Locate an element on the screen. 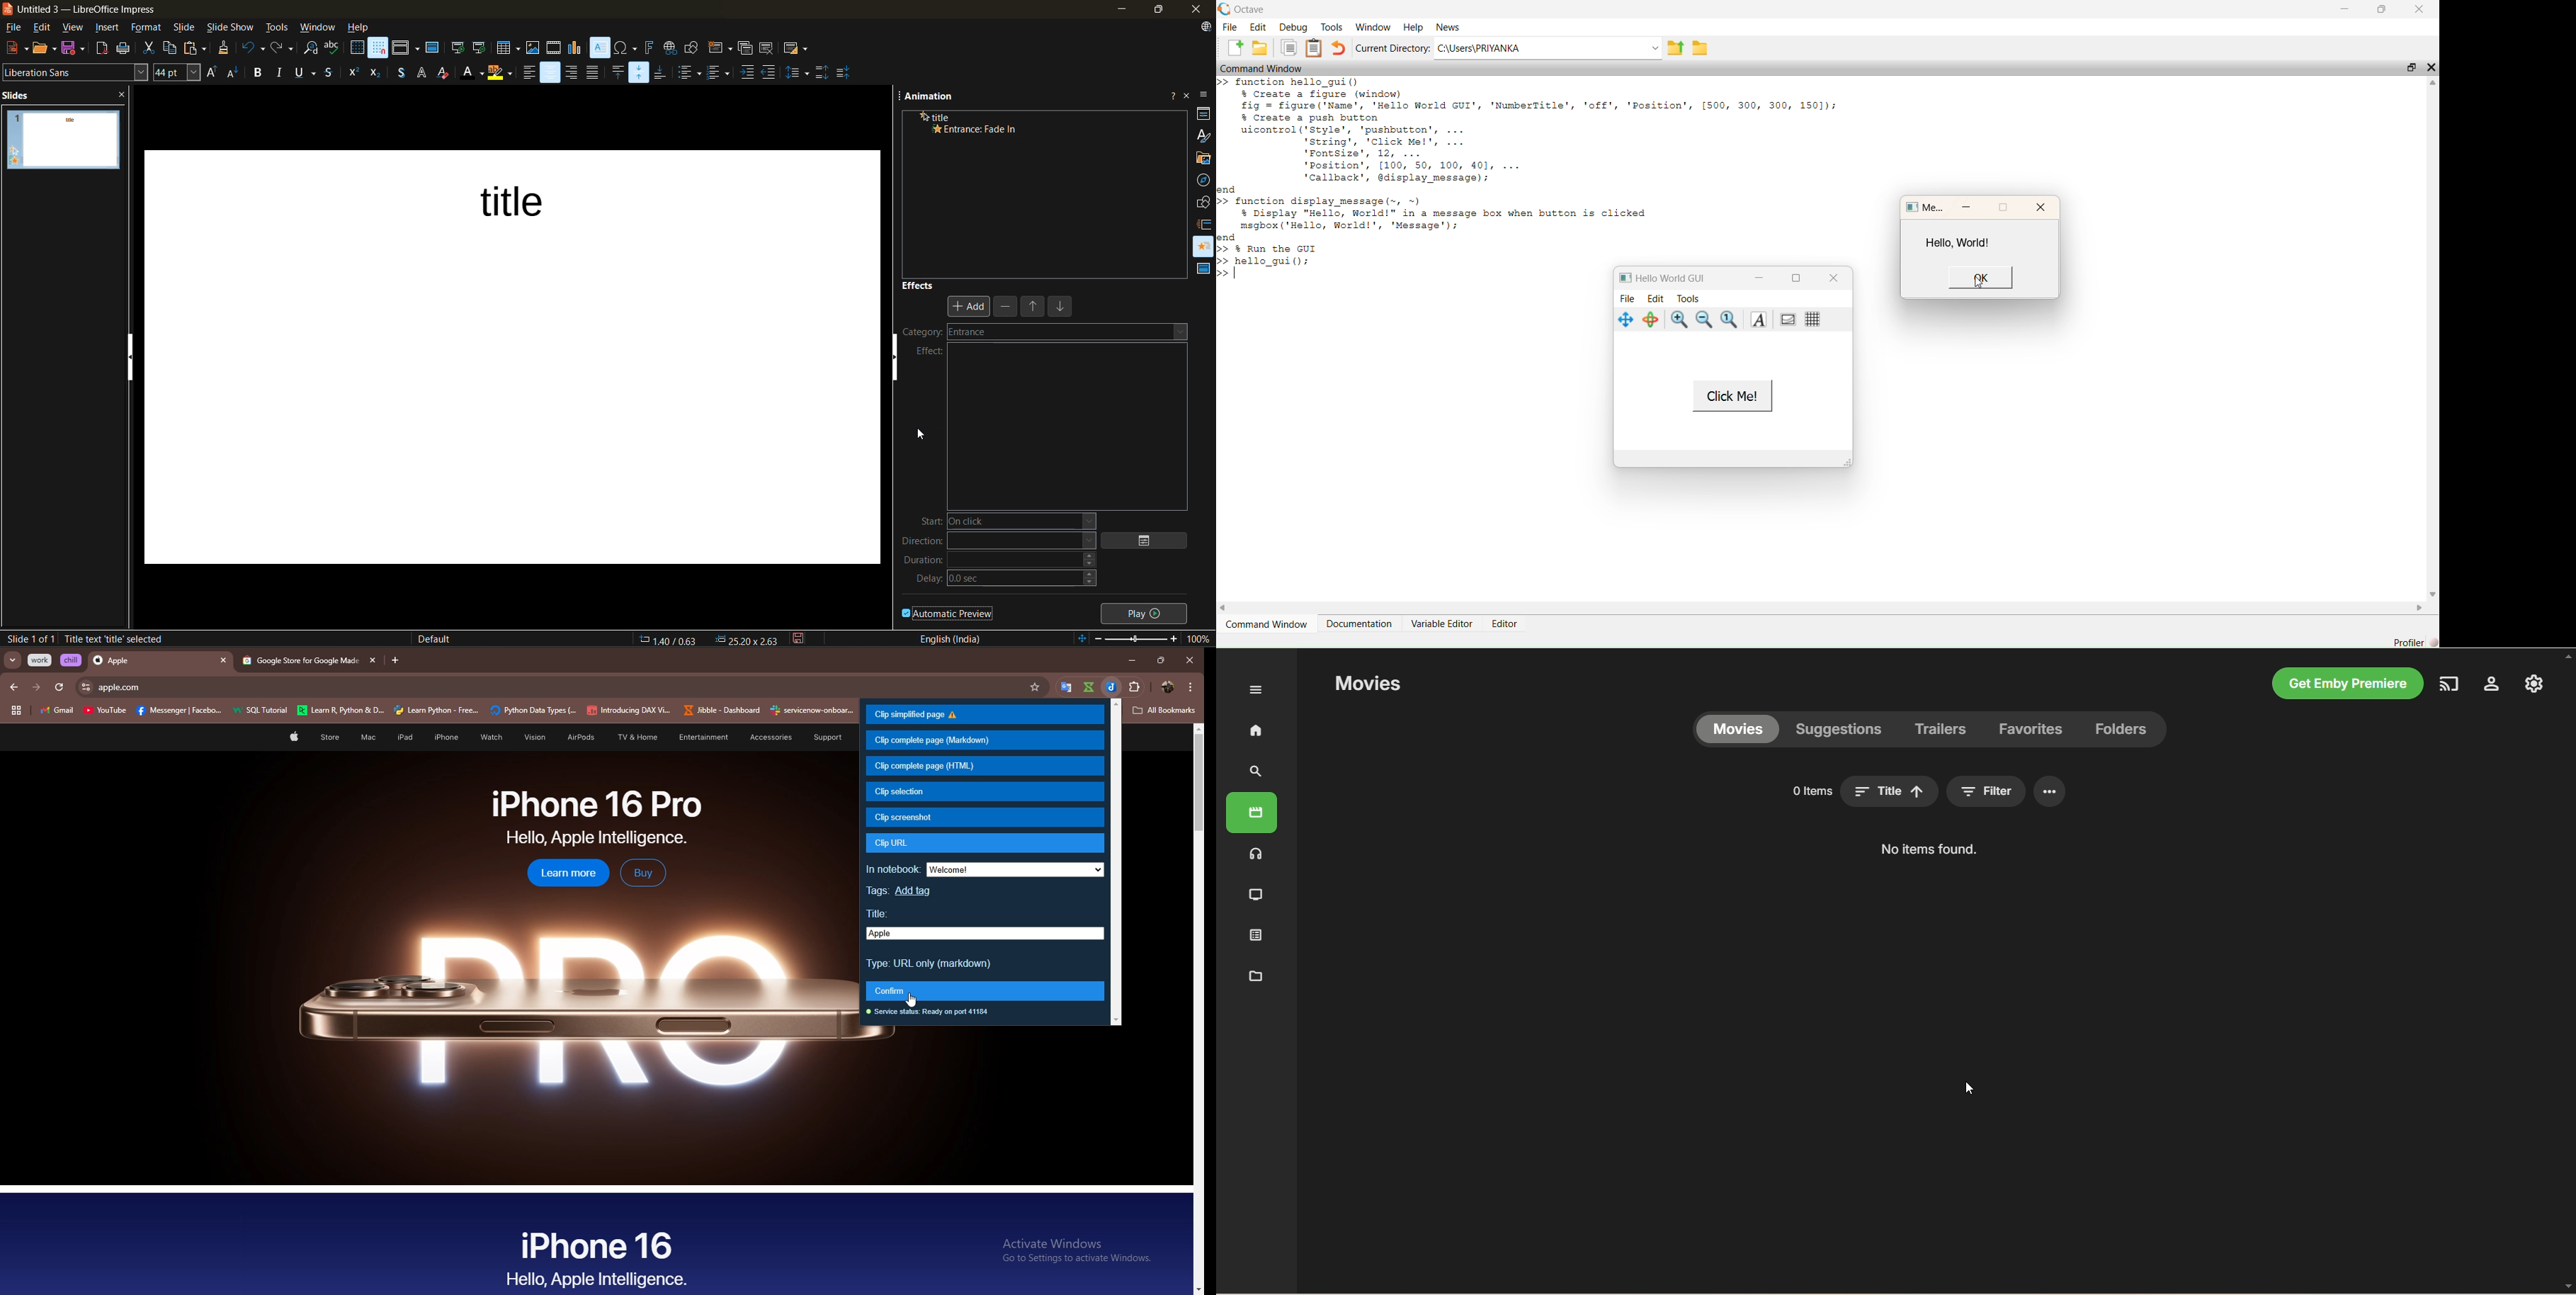  close tab is located at coordinates (371, 660).